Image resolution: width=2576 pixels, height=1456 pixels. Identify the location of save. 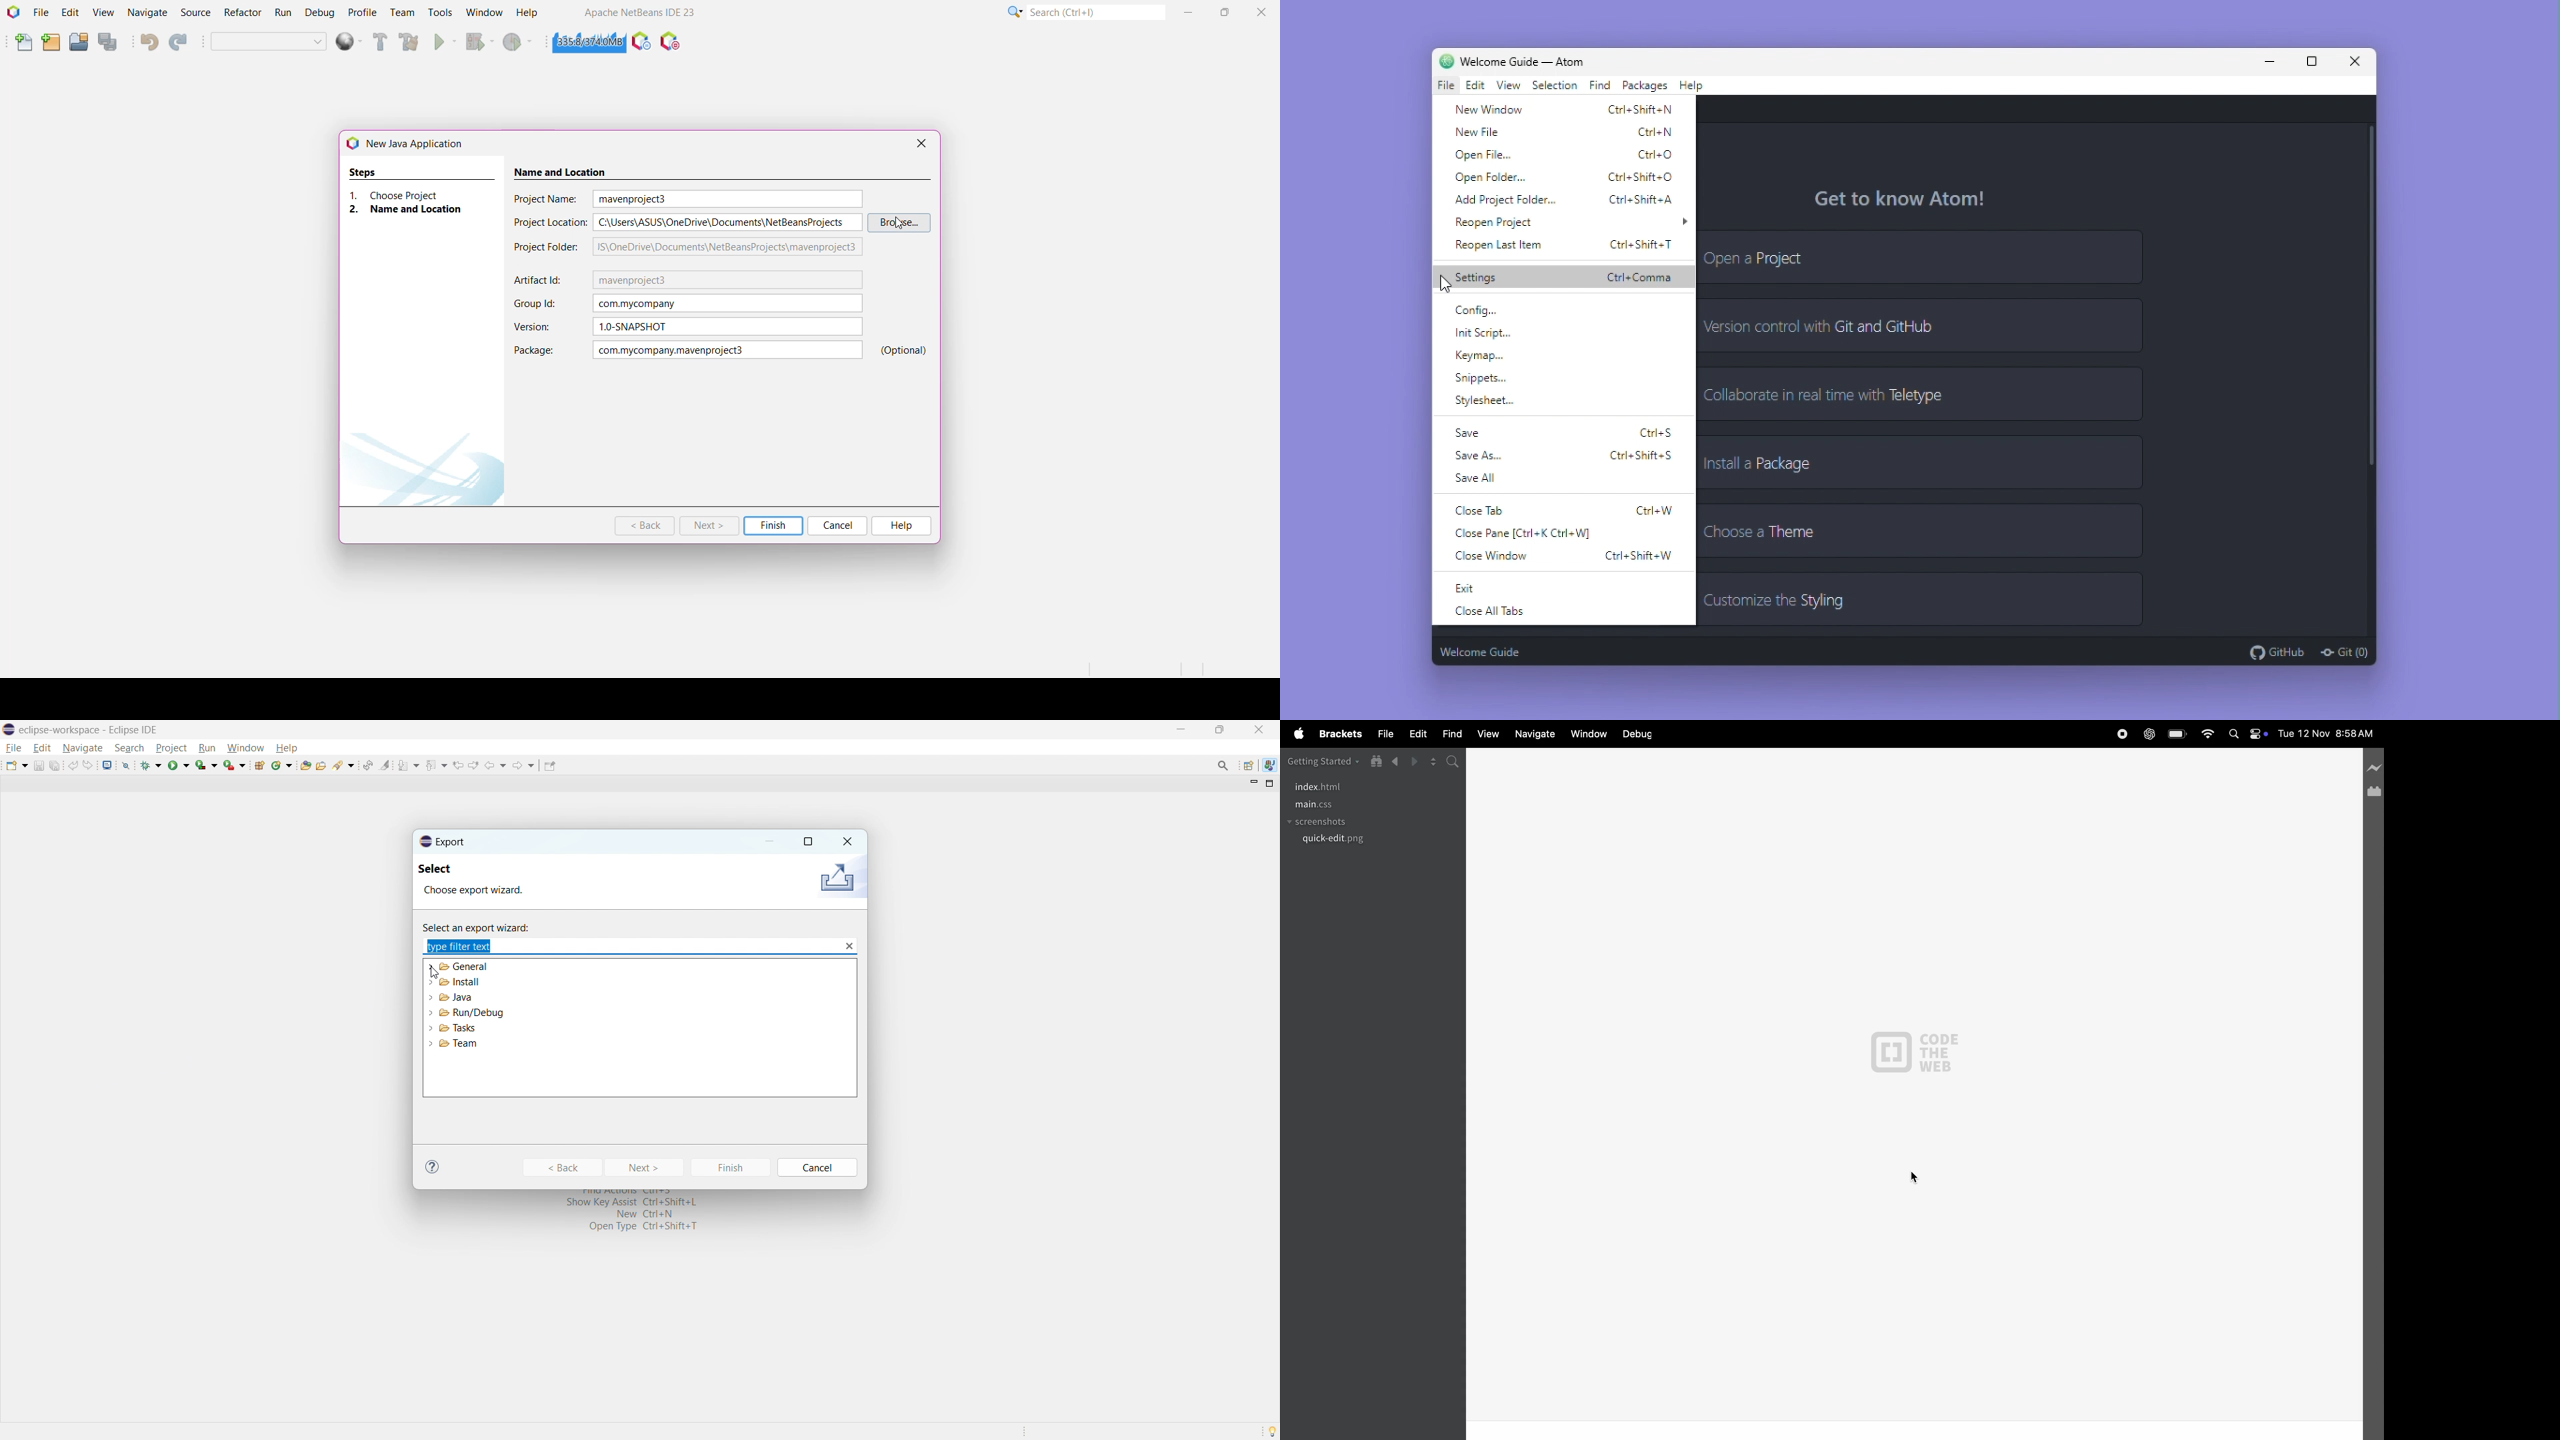
(38, 766).